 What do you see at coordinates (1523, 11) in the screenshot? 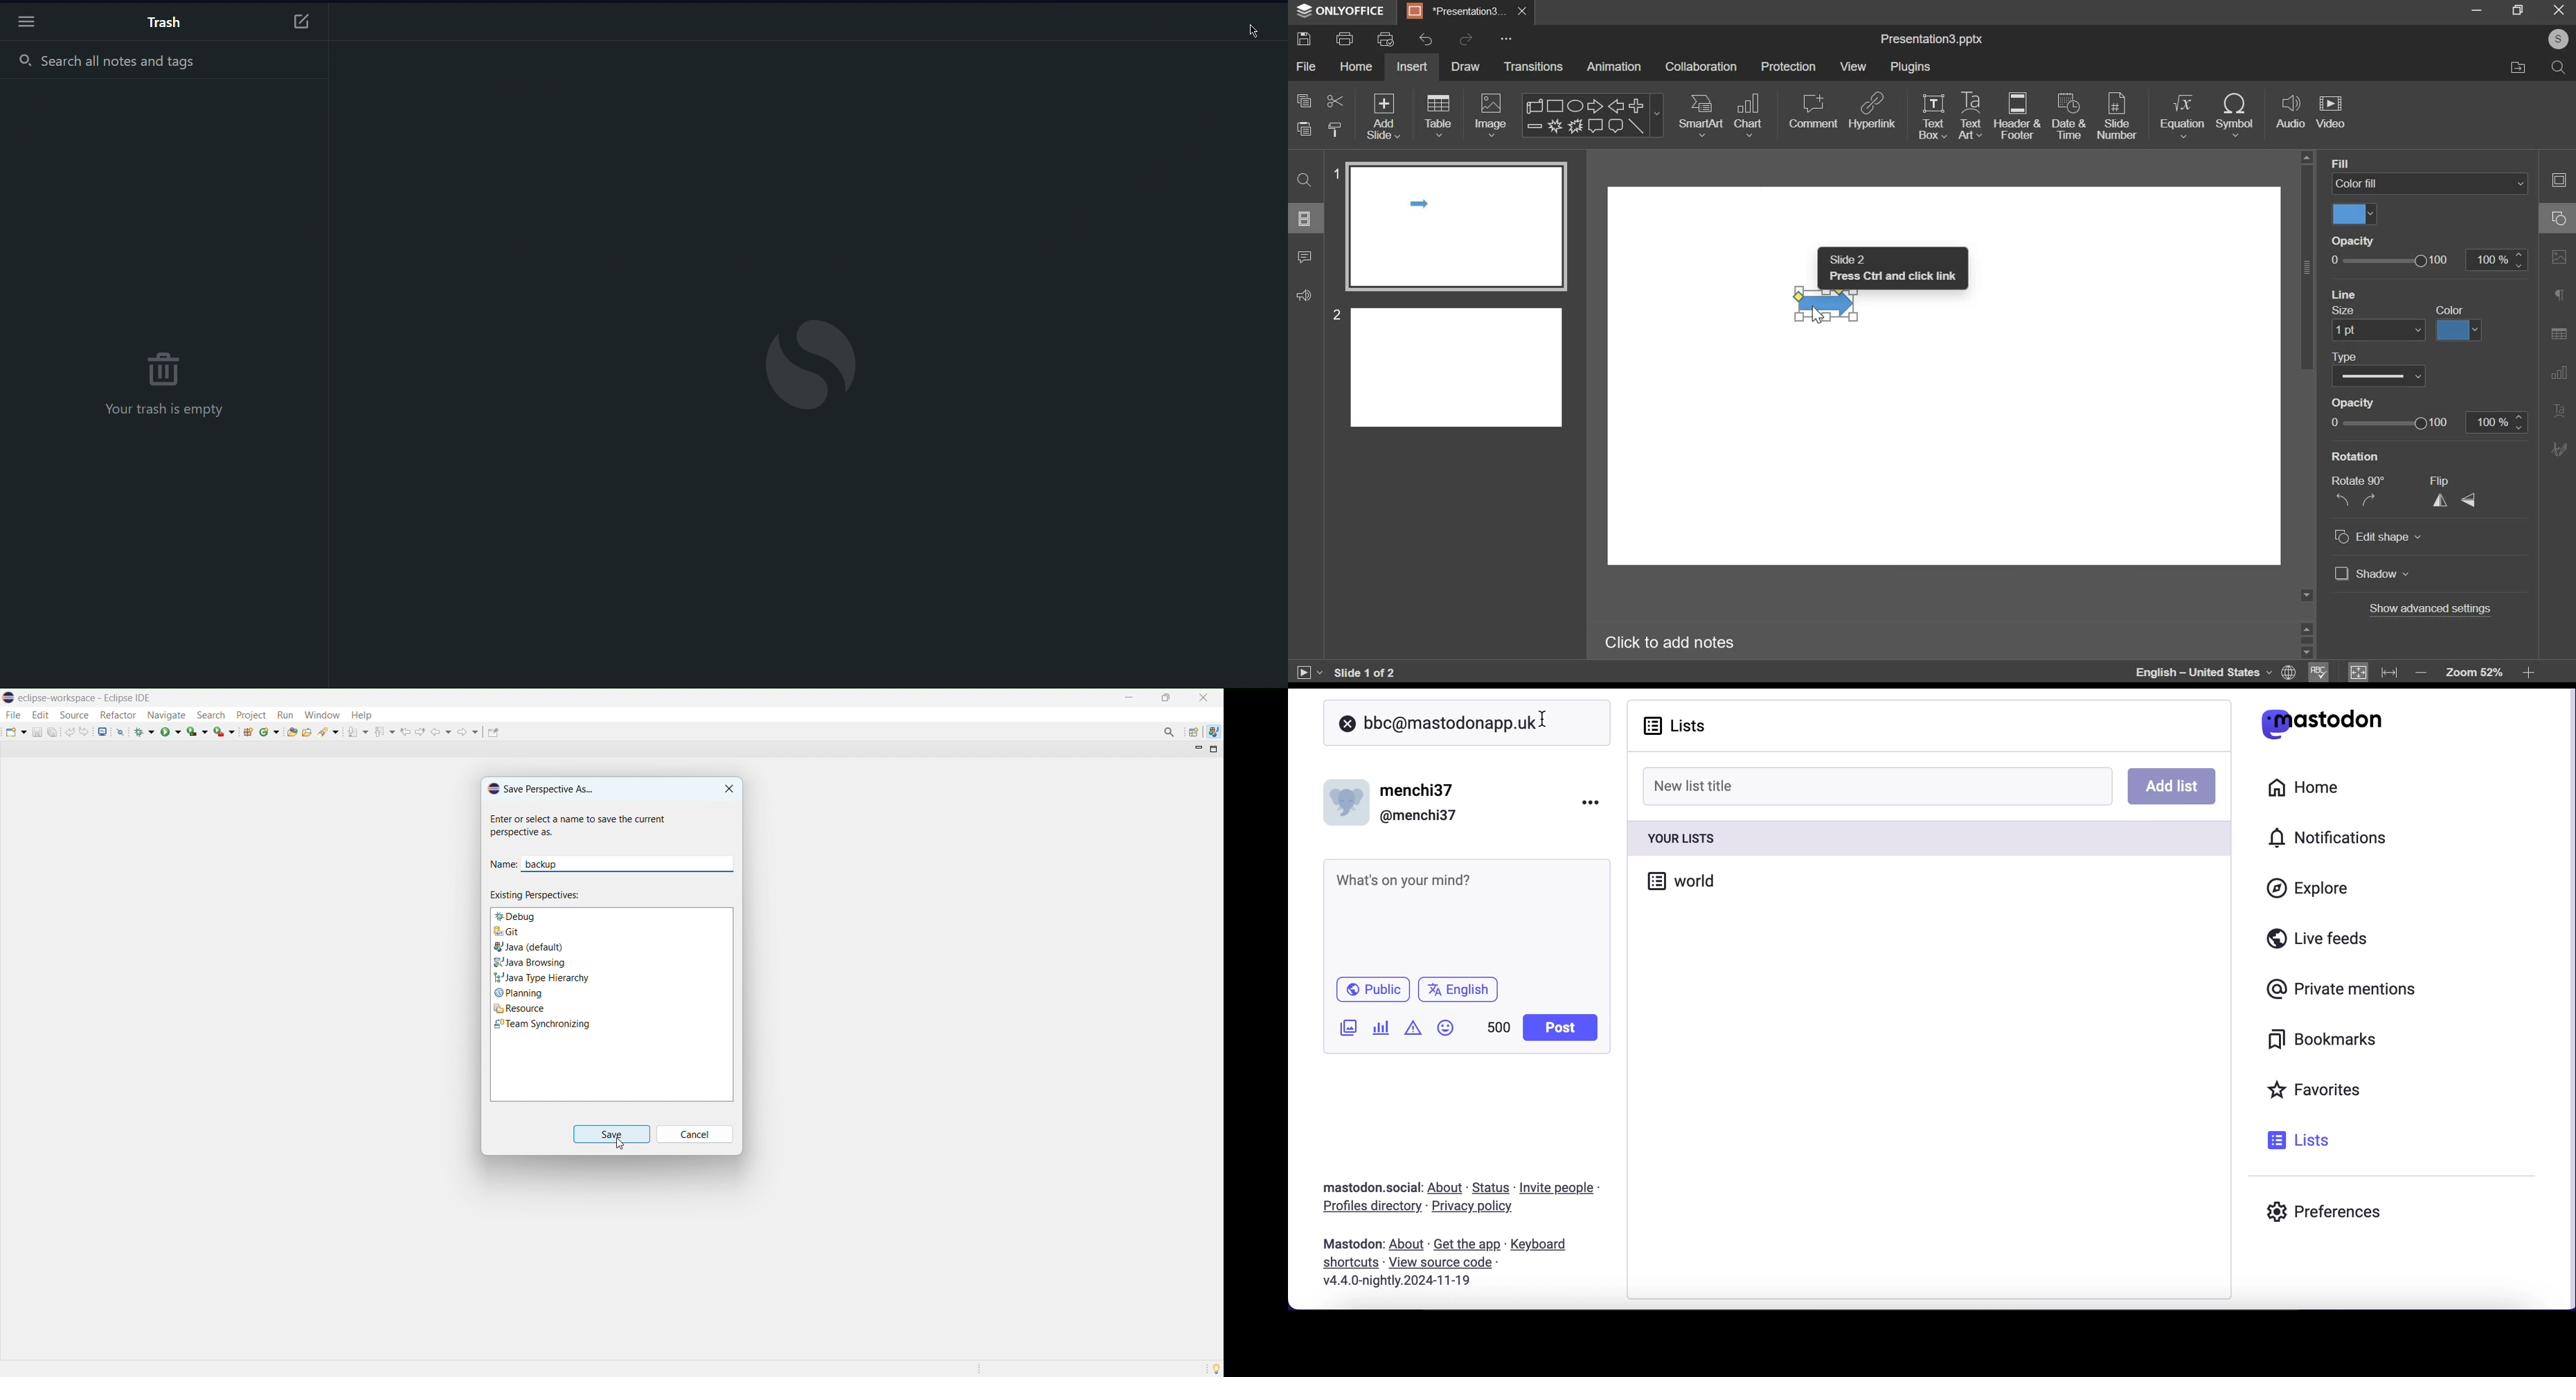
I see `close` at bounding box center [1523, 11].